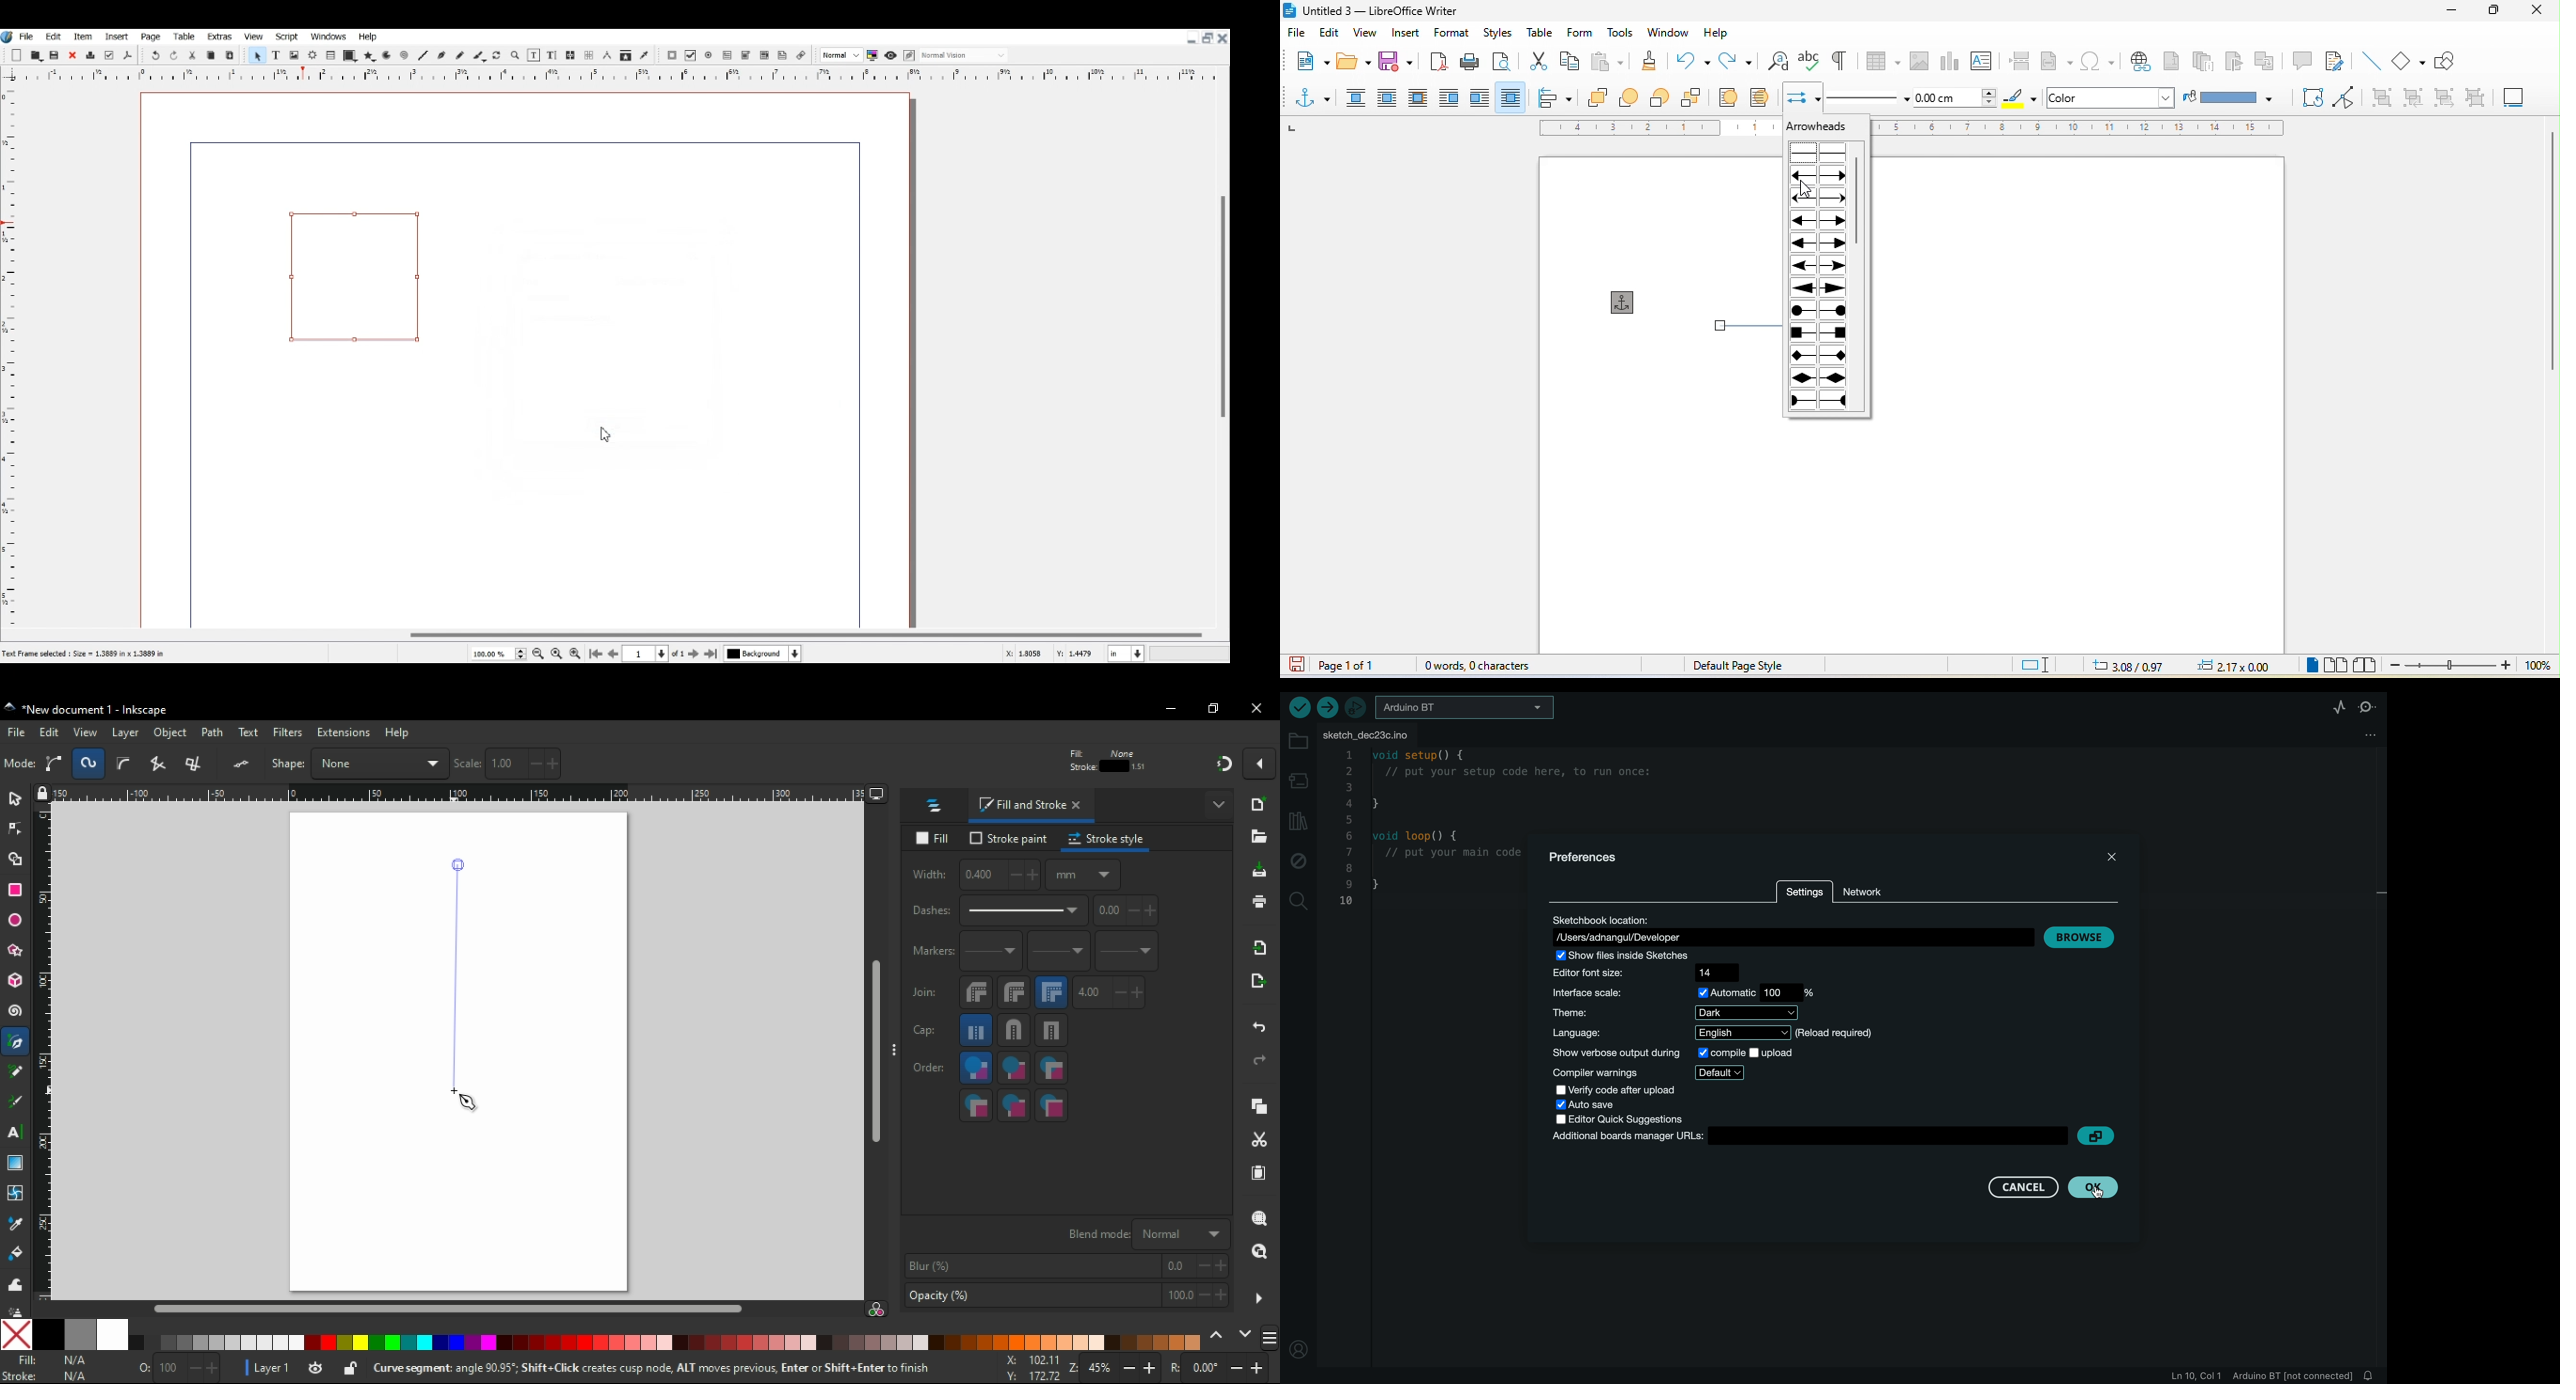 This screenshot has width=2576, height=1400. What do you see at coordinates (602, 436) in the screenshot?
I see `Cursor` at bounding box center [602, 436].